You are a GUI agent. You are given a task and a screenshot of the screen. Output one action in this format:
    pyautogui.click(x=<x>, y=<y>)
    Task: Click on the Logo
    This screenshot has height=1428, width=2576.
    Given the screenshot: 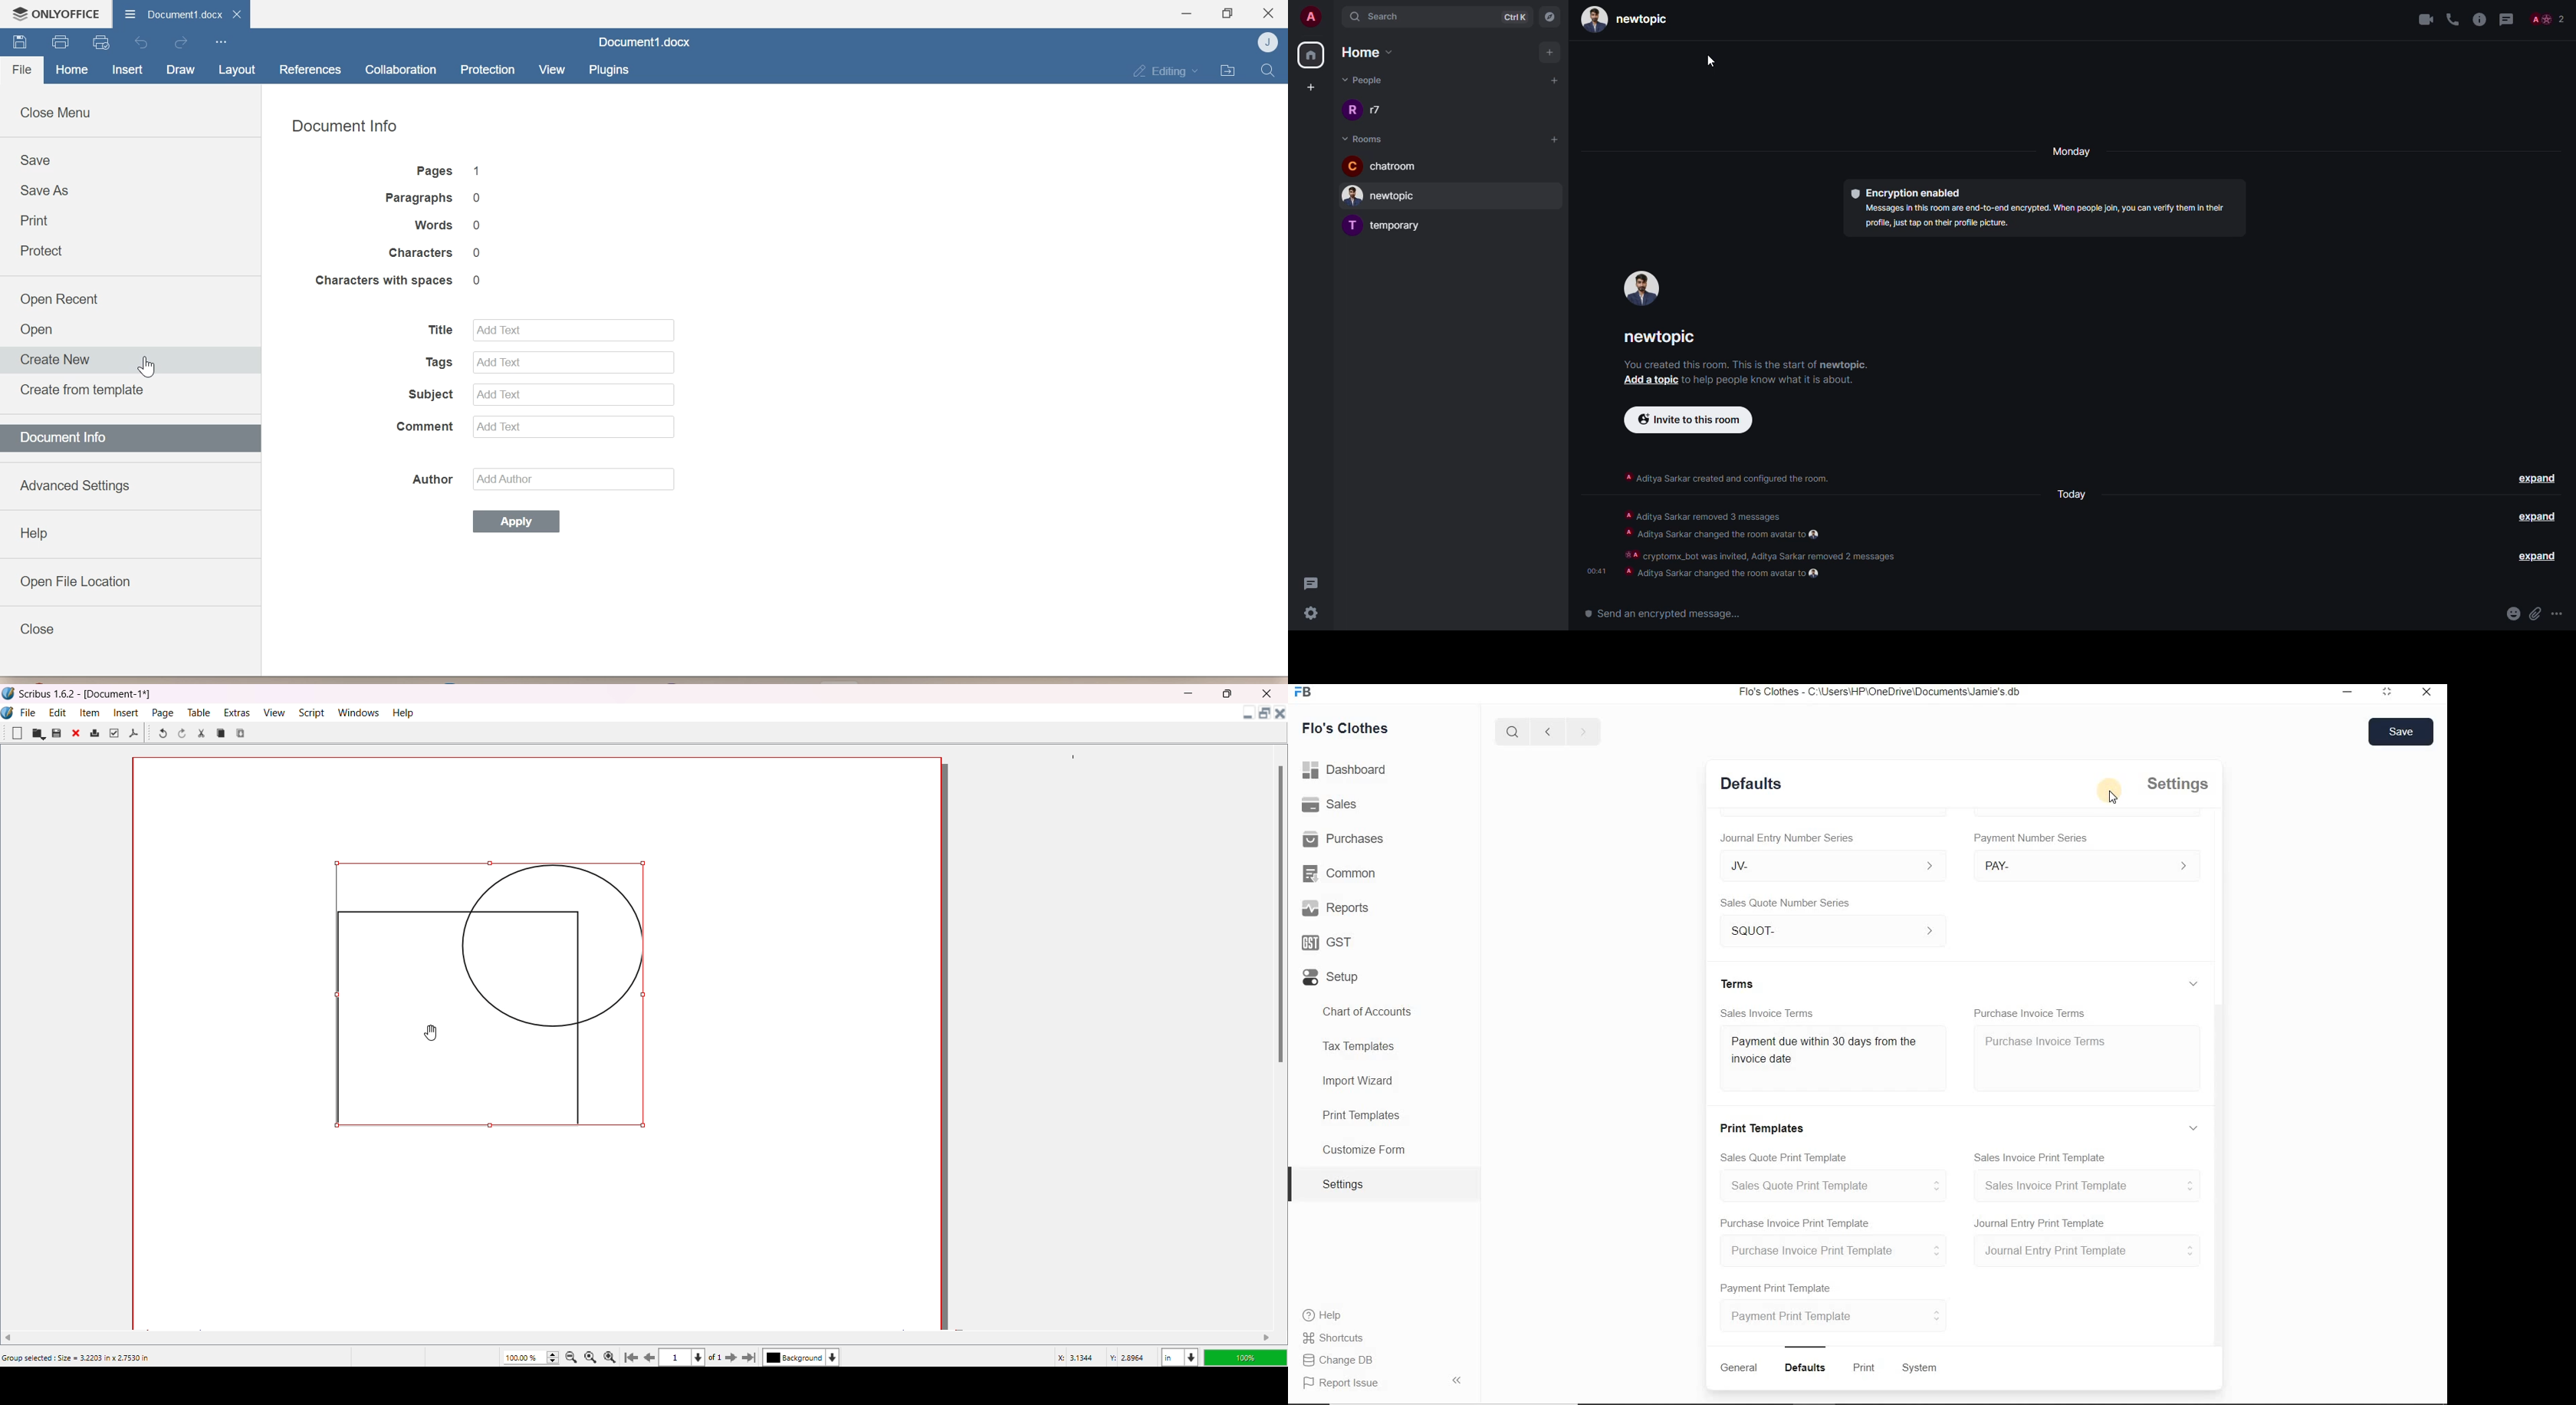 What is the action you would take?
    pyautogui.click(x=9, y=693)
    